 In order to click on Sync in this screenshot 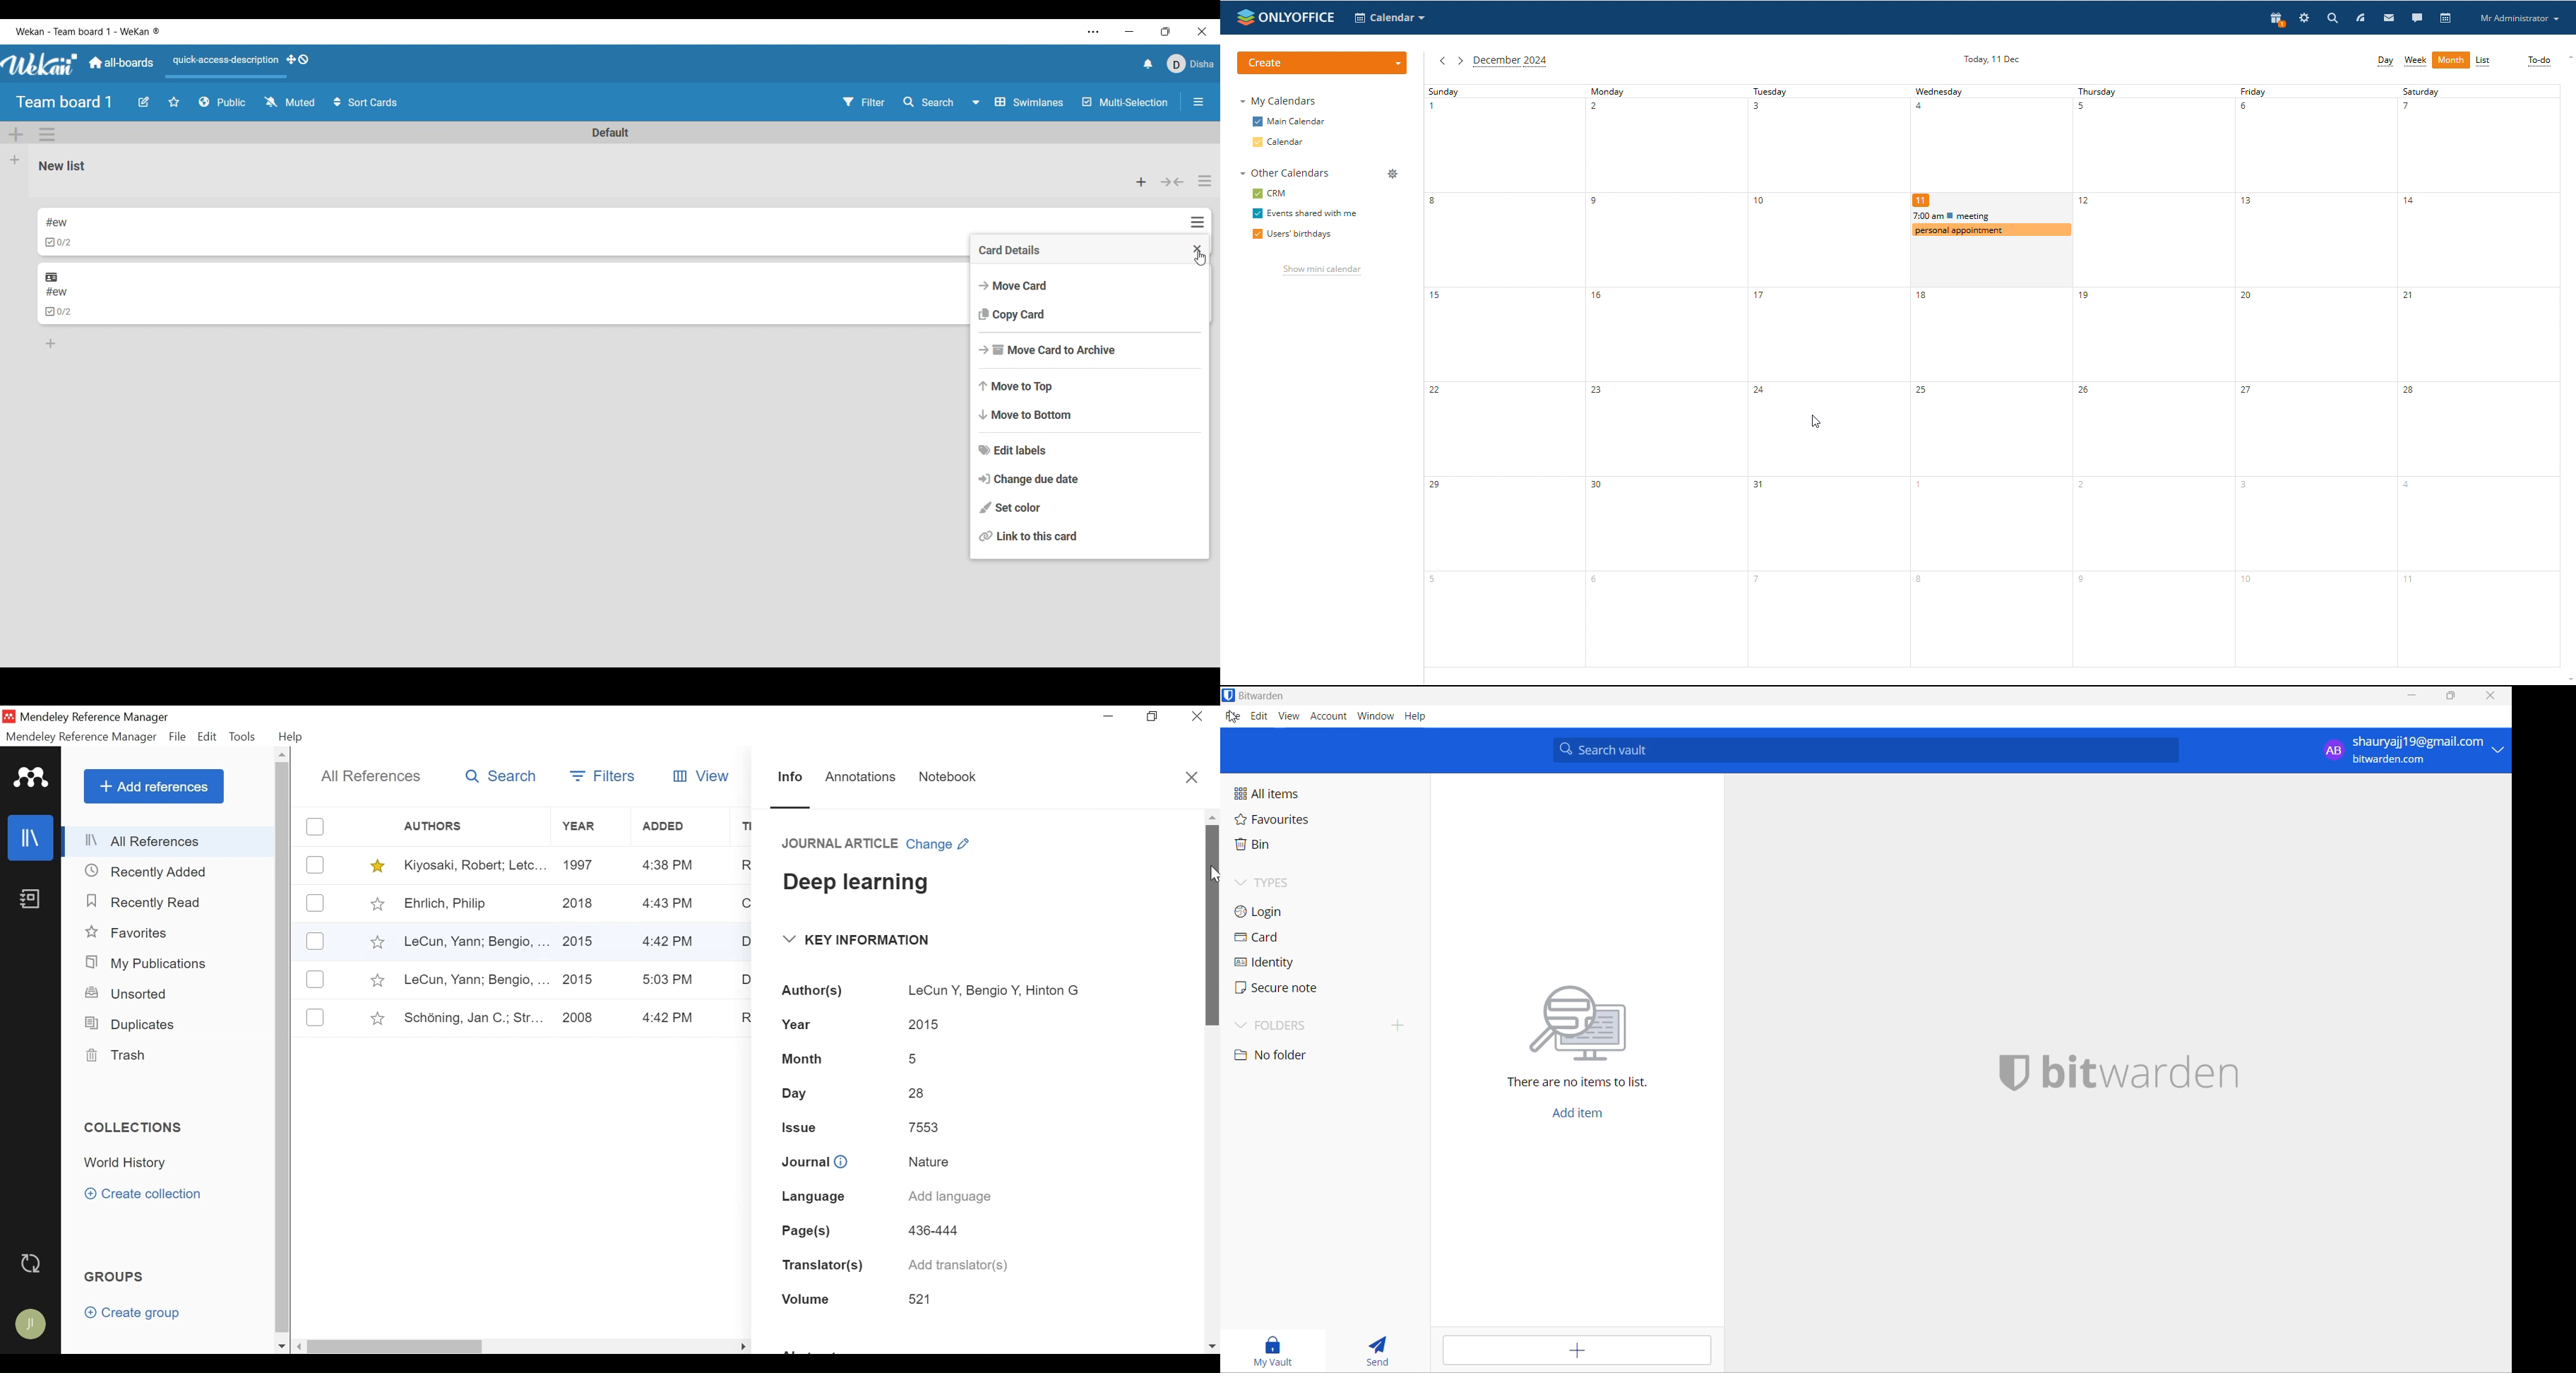, I will do `click(34, 1264)`.